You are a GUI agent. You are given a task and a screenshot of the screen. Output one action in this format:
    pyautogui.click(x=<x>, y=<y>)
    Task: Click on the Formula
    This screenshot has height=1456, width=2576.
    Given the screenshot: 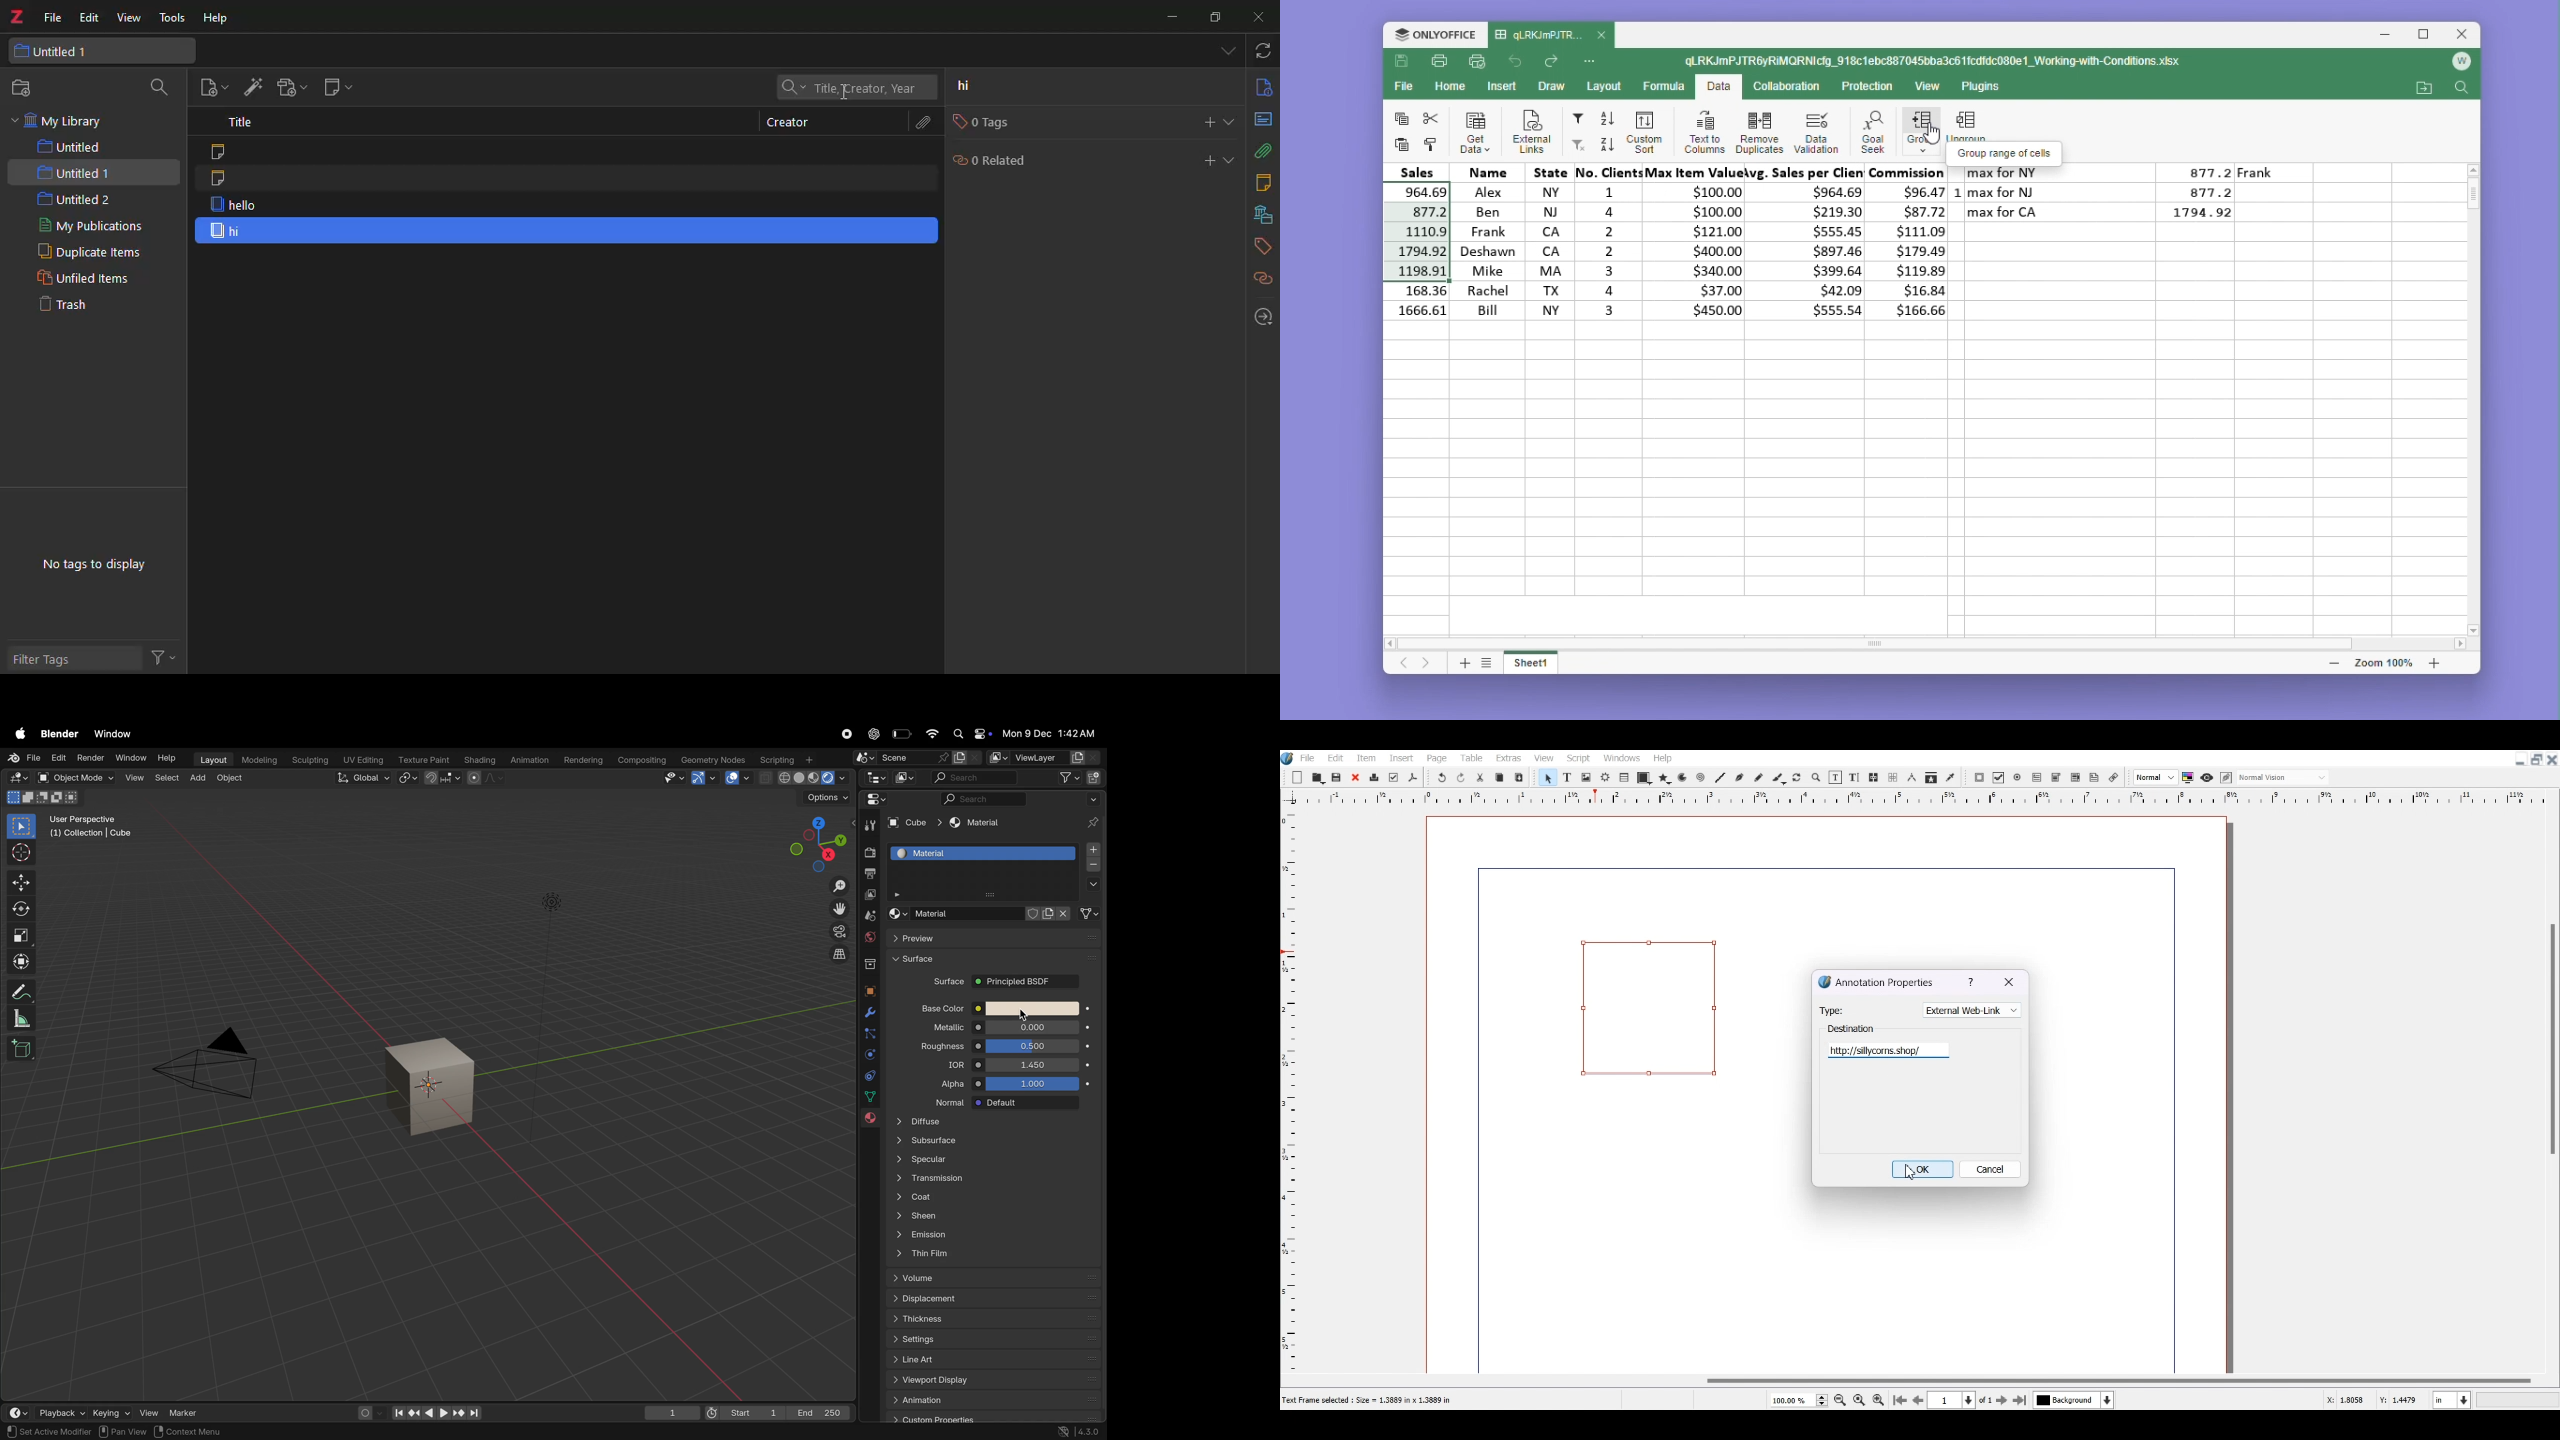 What is the action you would take?
    pyautogui.click(x=1665, y=85)
    